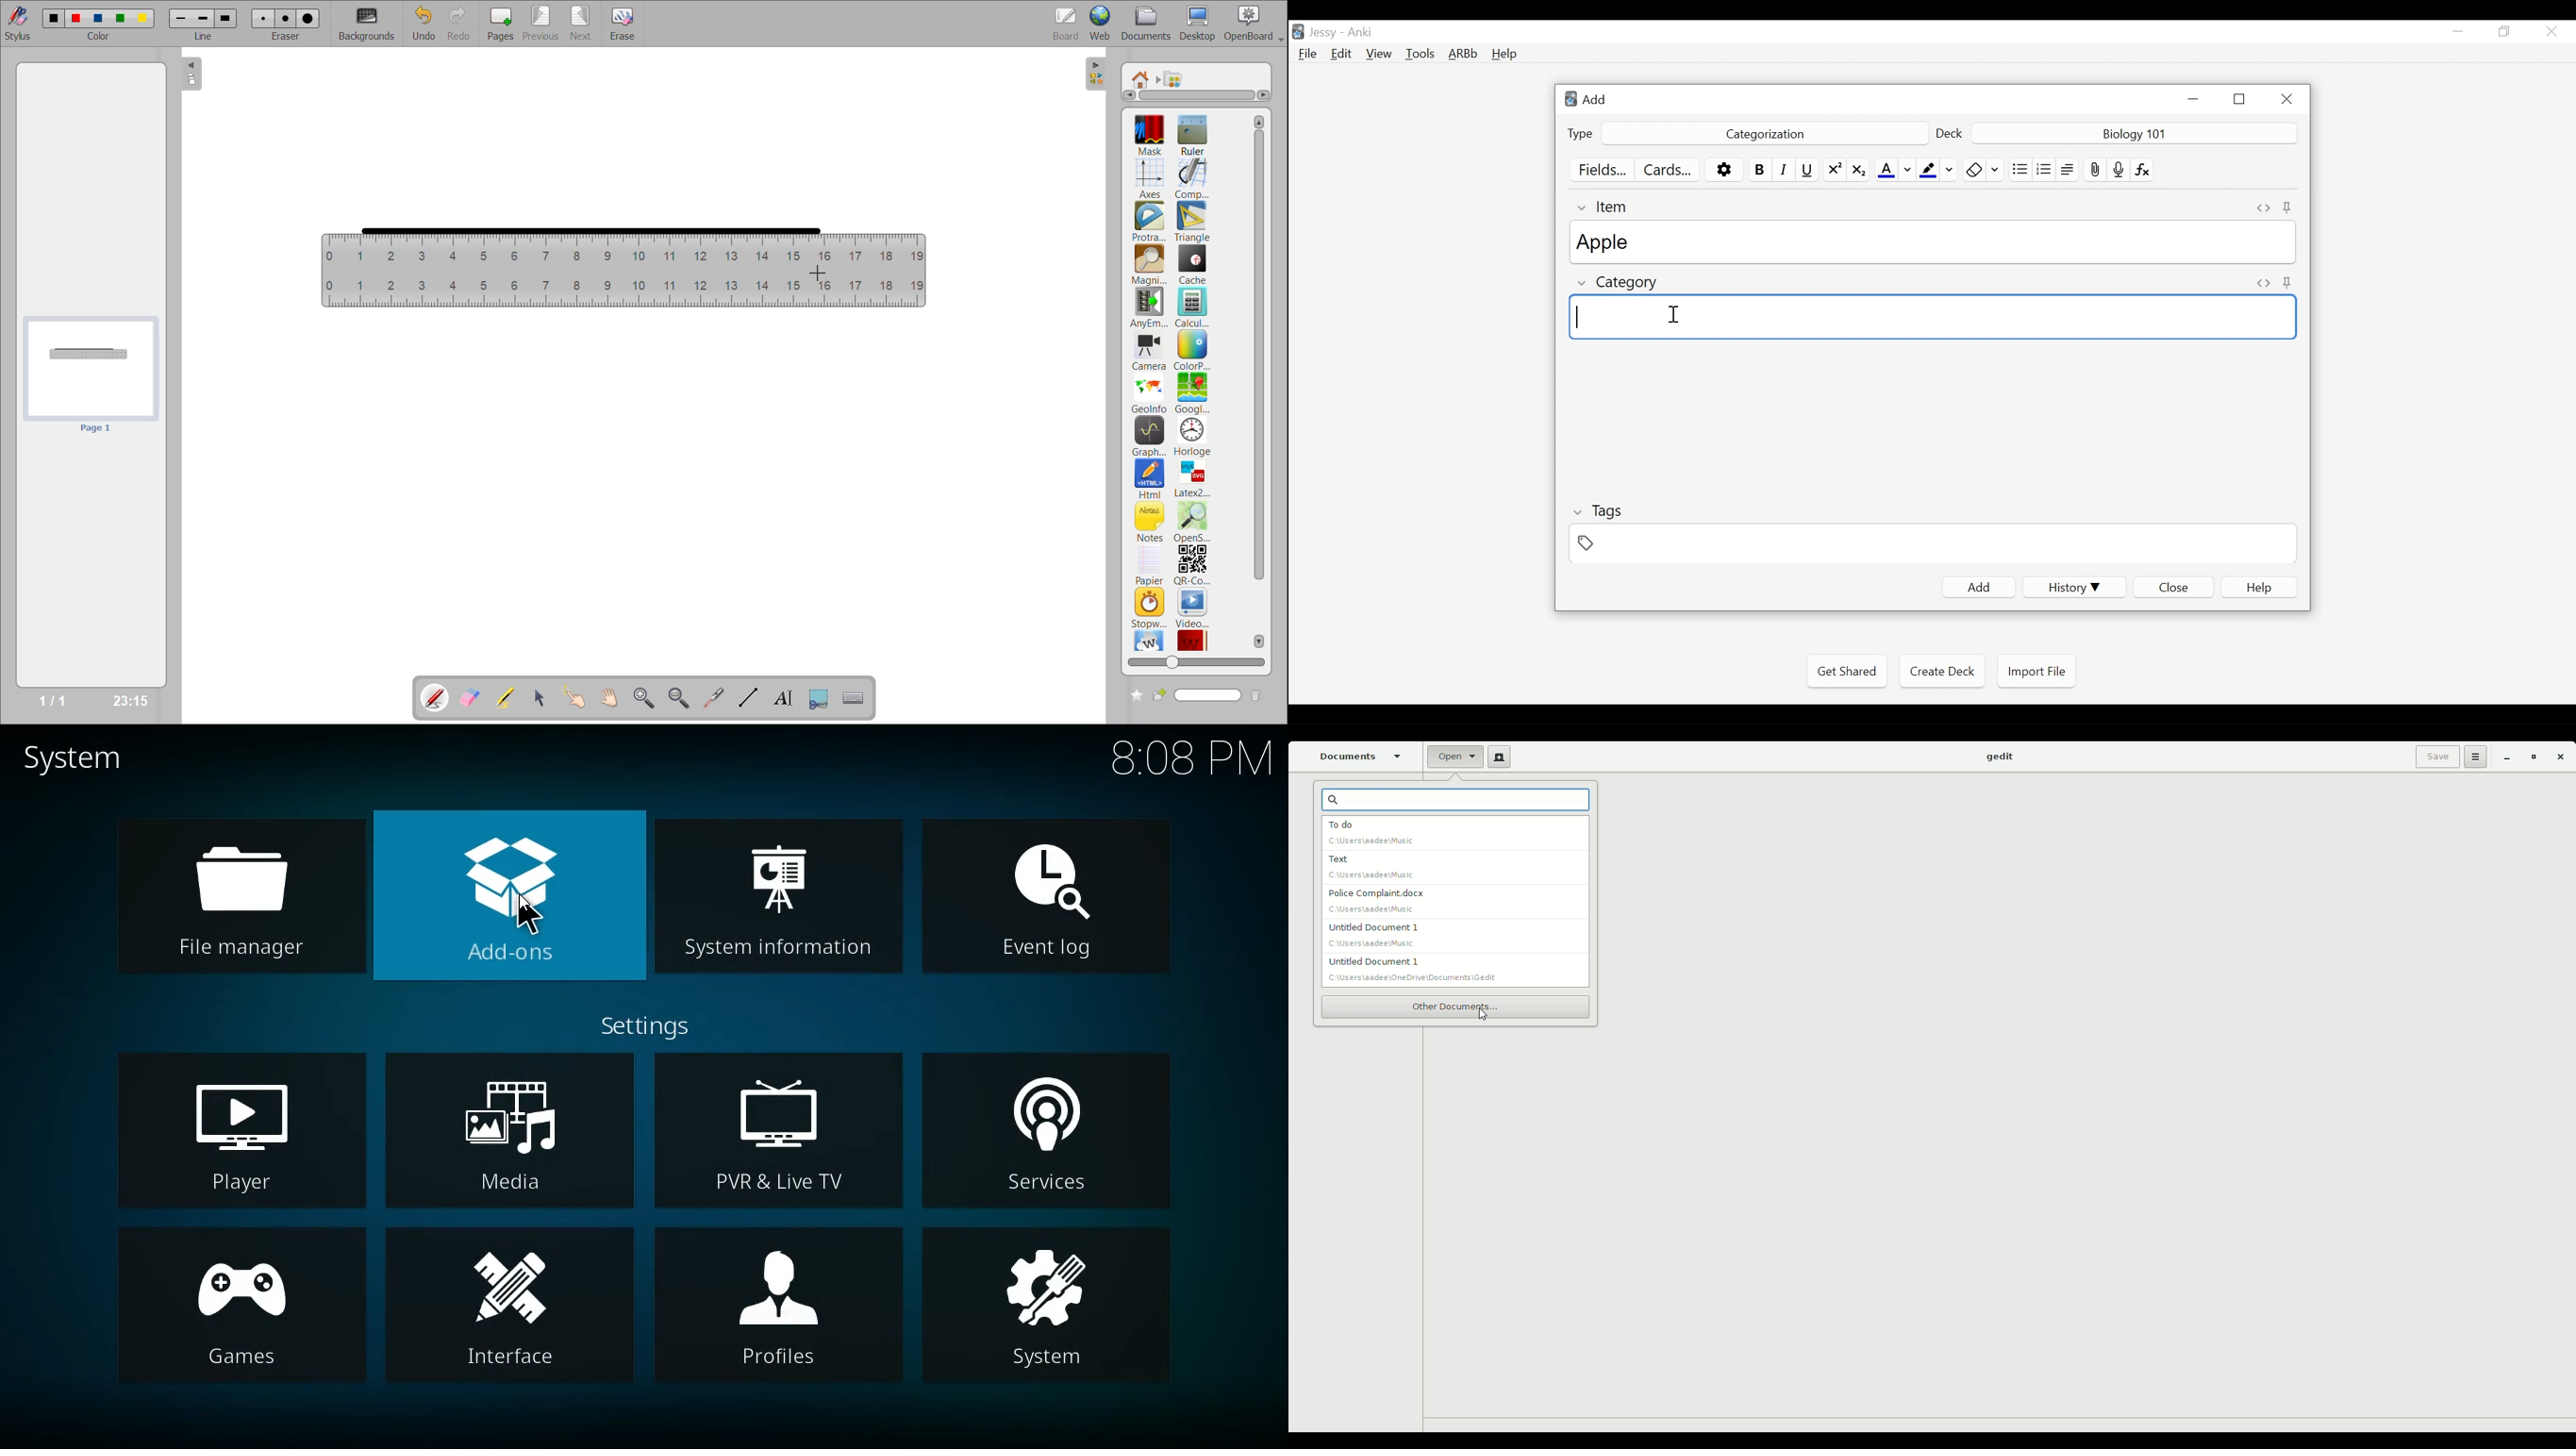 The image size is (2576, 1456). What do you see at coordinates (1298, 32) in the screenshot?
I see `Anki Desktop icon` at bounding box center [1298, 32].